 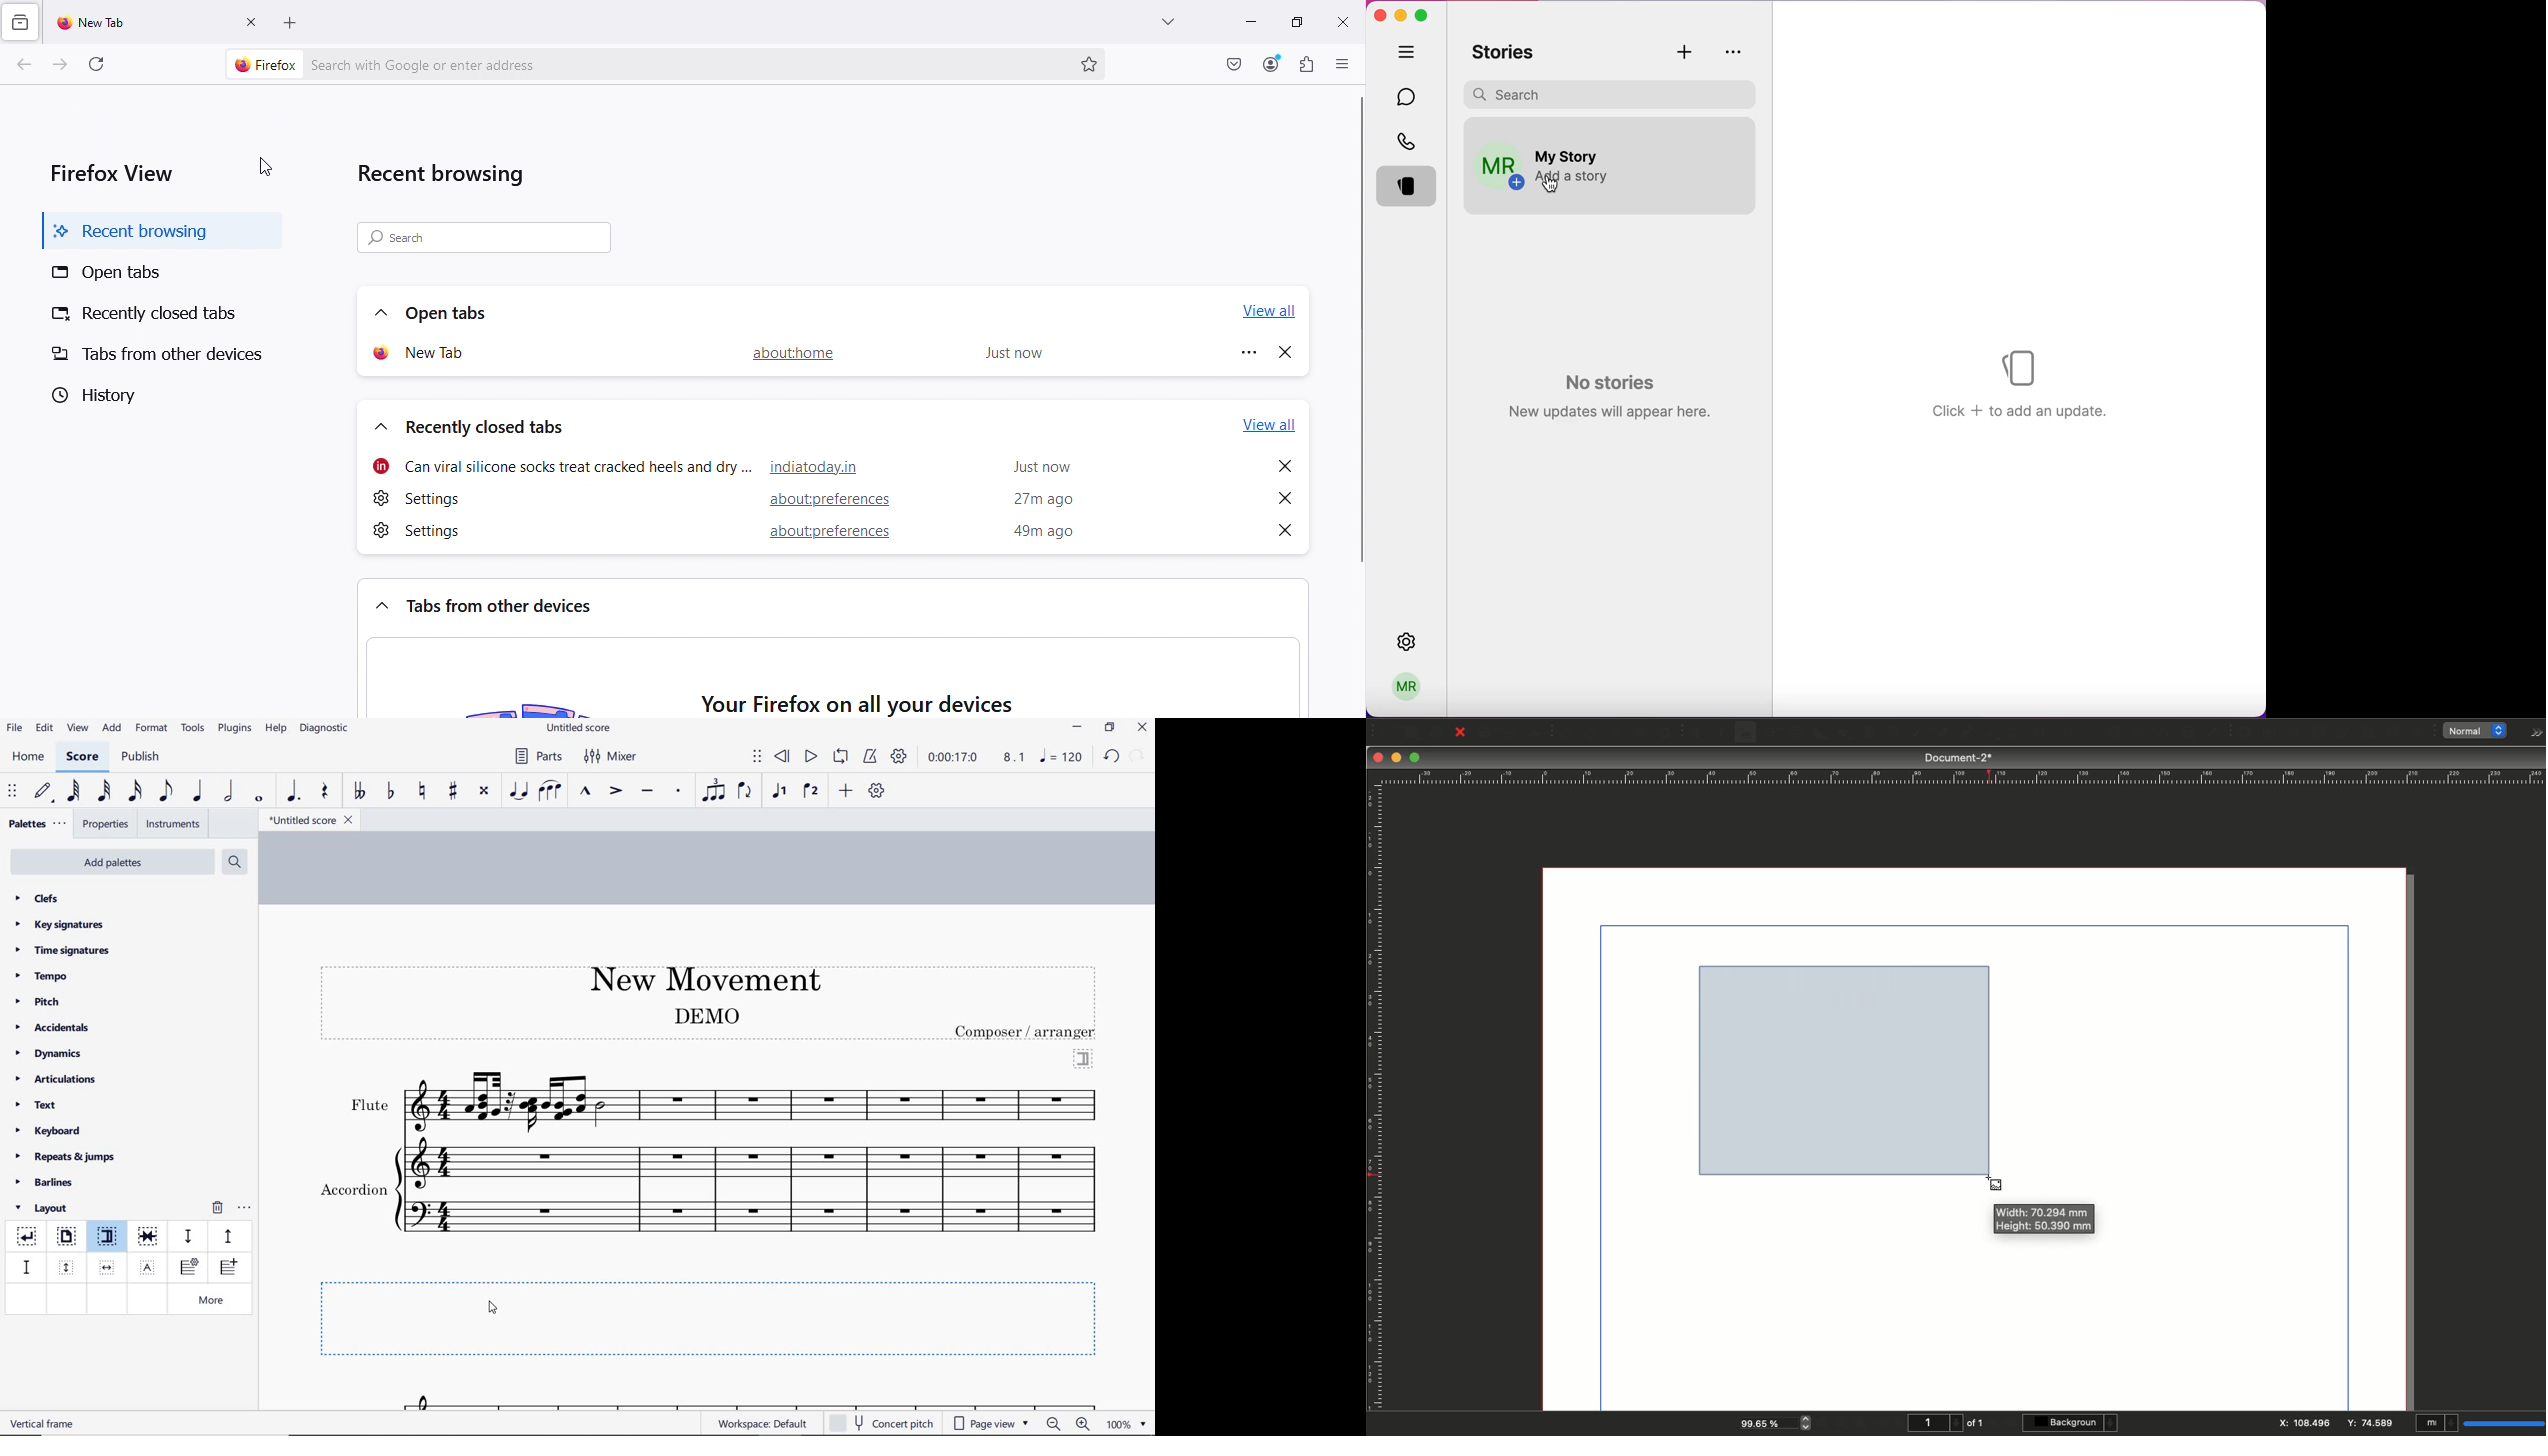 What do you see at coordinates (761, 1423) in the screenshot?
I see `workspace: default` at bounding box center [761, 1423].